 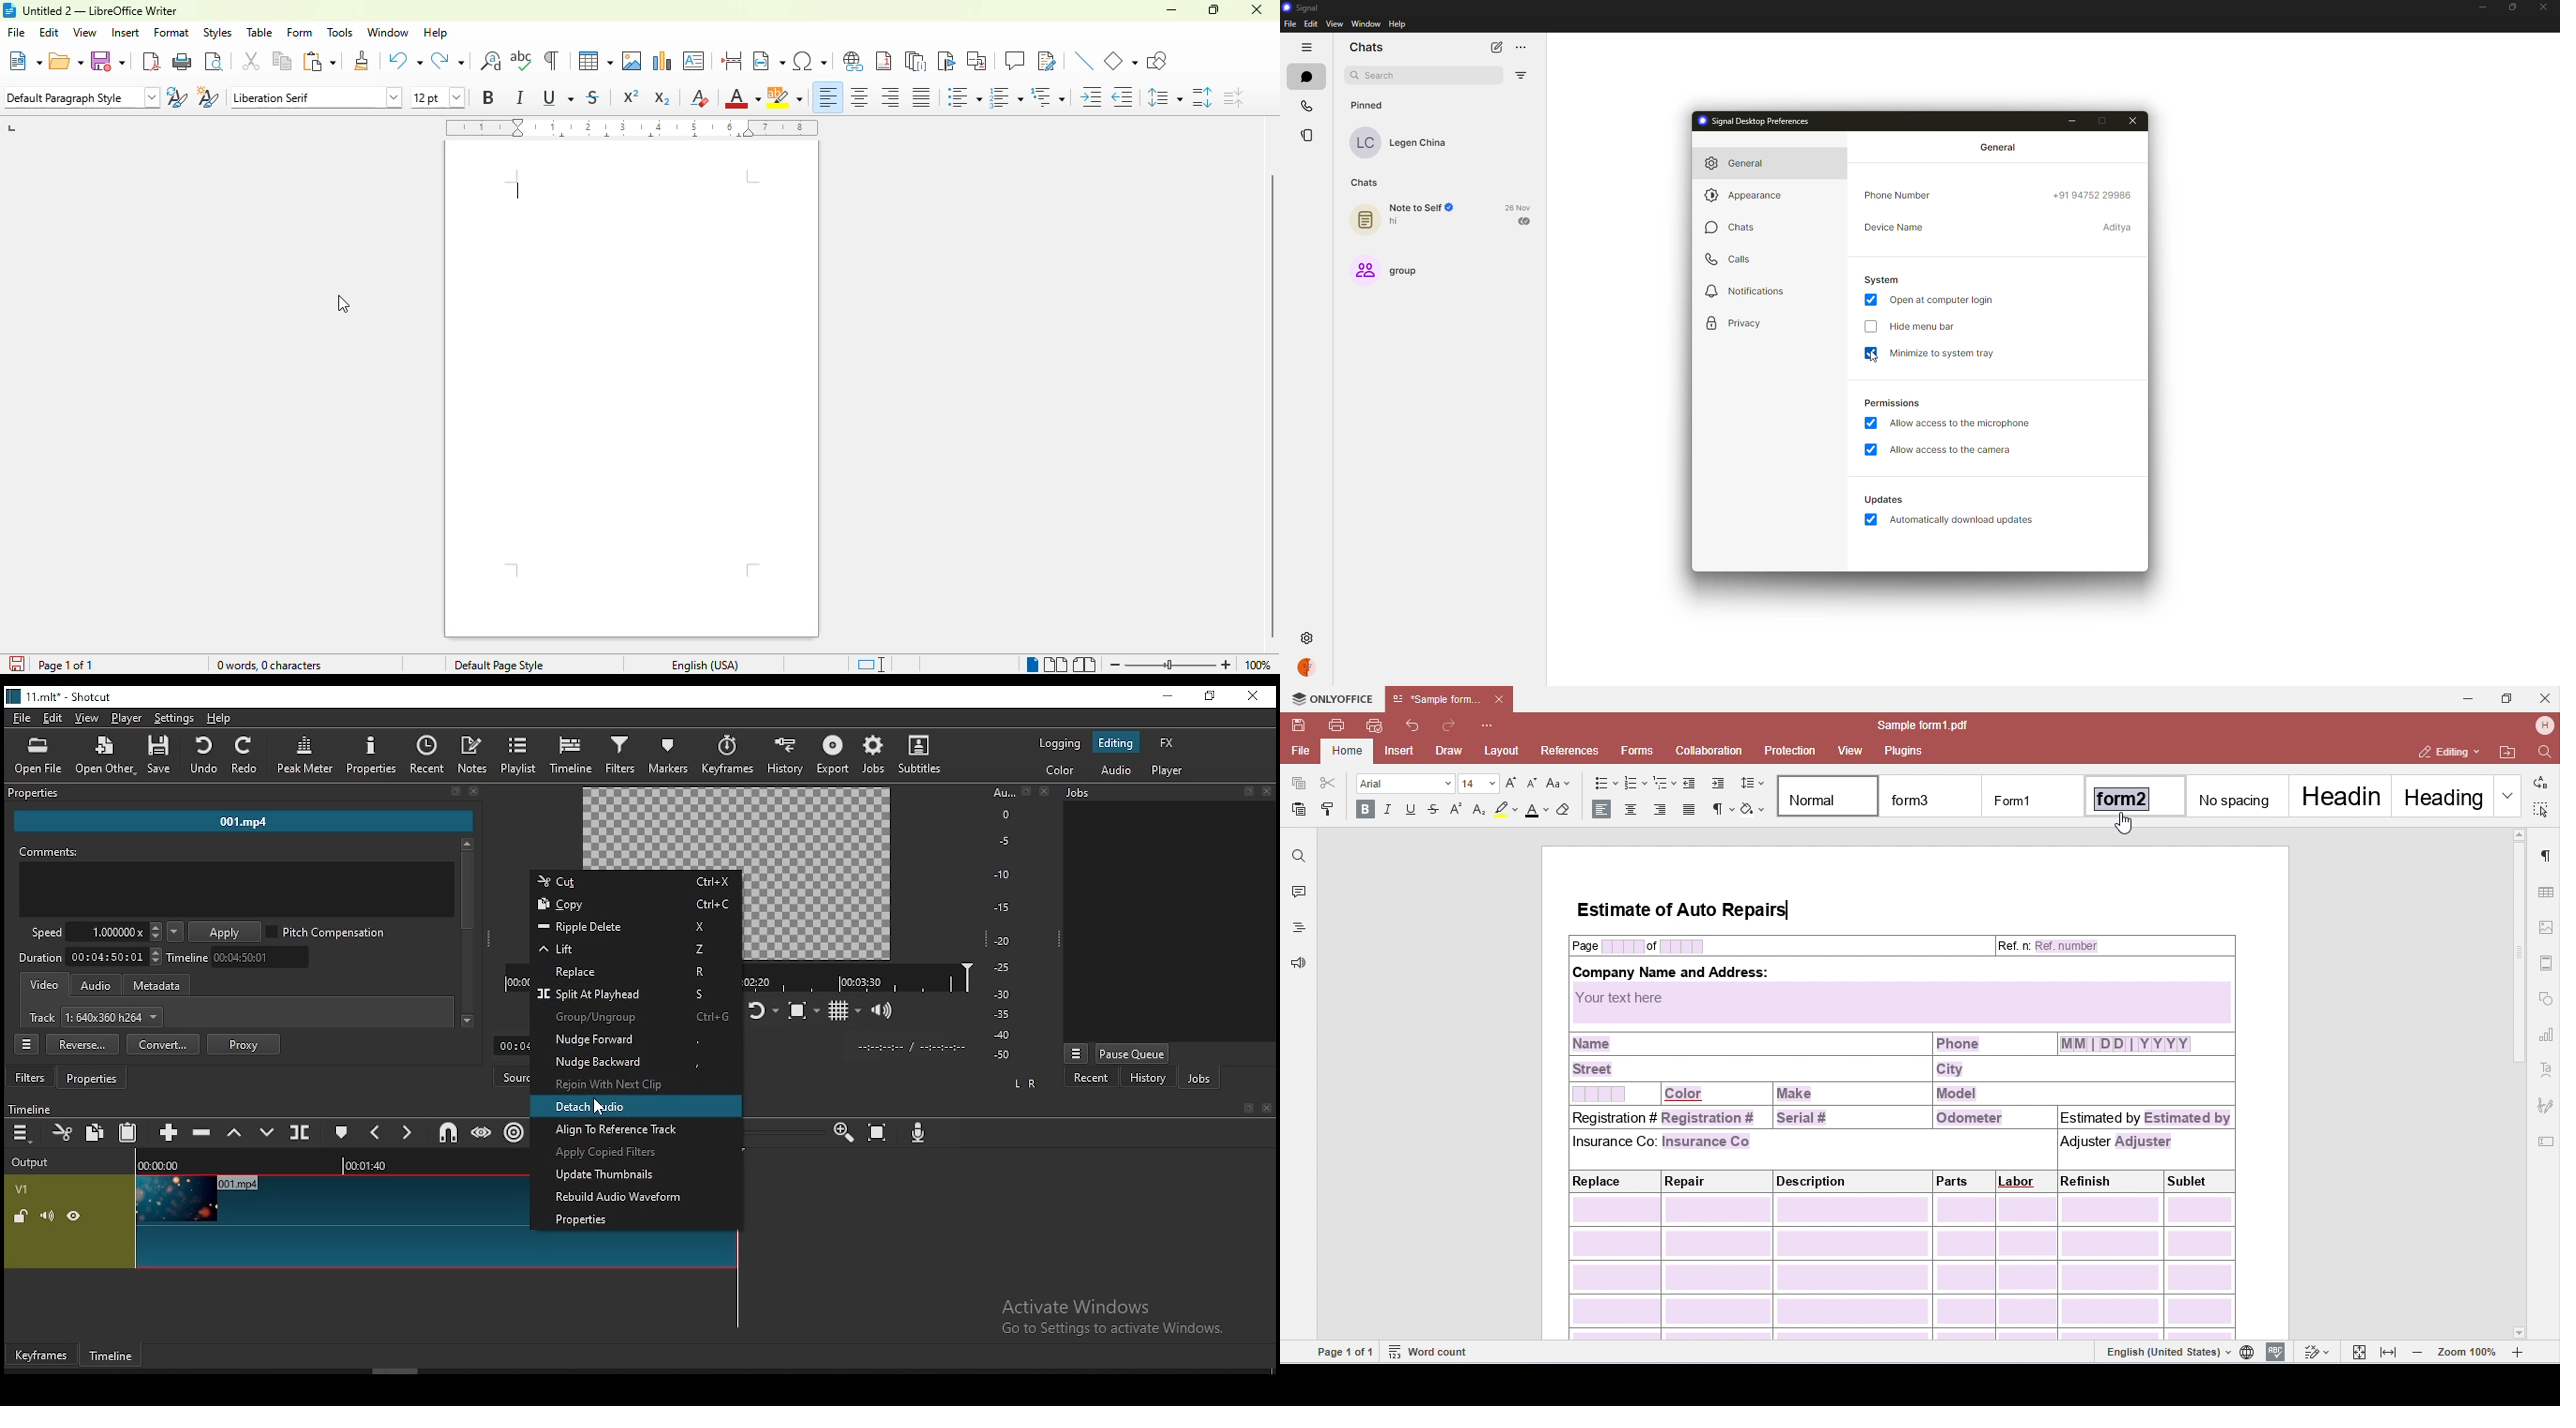 What do you see at coordinates (1894, 227) in the screenshot?
I see `device name` at bounding box center [1894, 227].